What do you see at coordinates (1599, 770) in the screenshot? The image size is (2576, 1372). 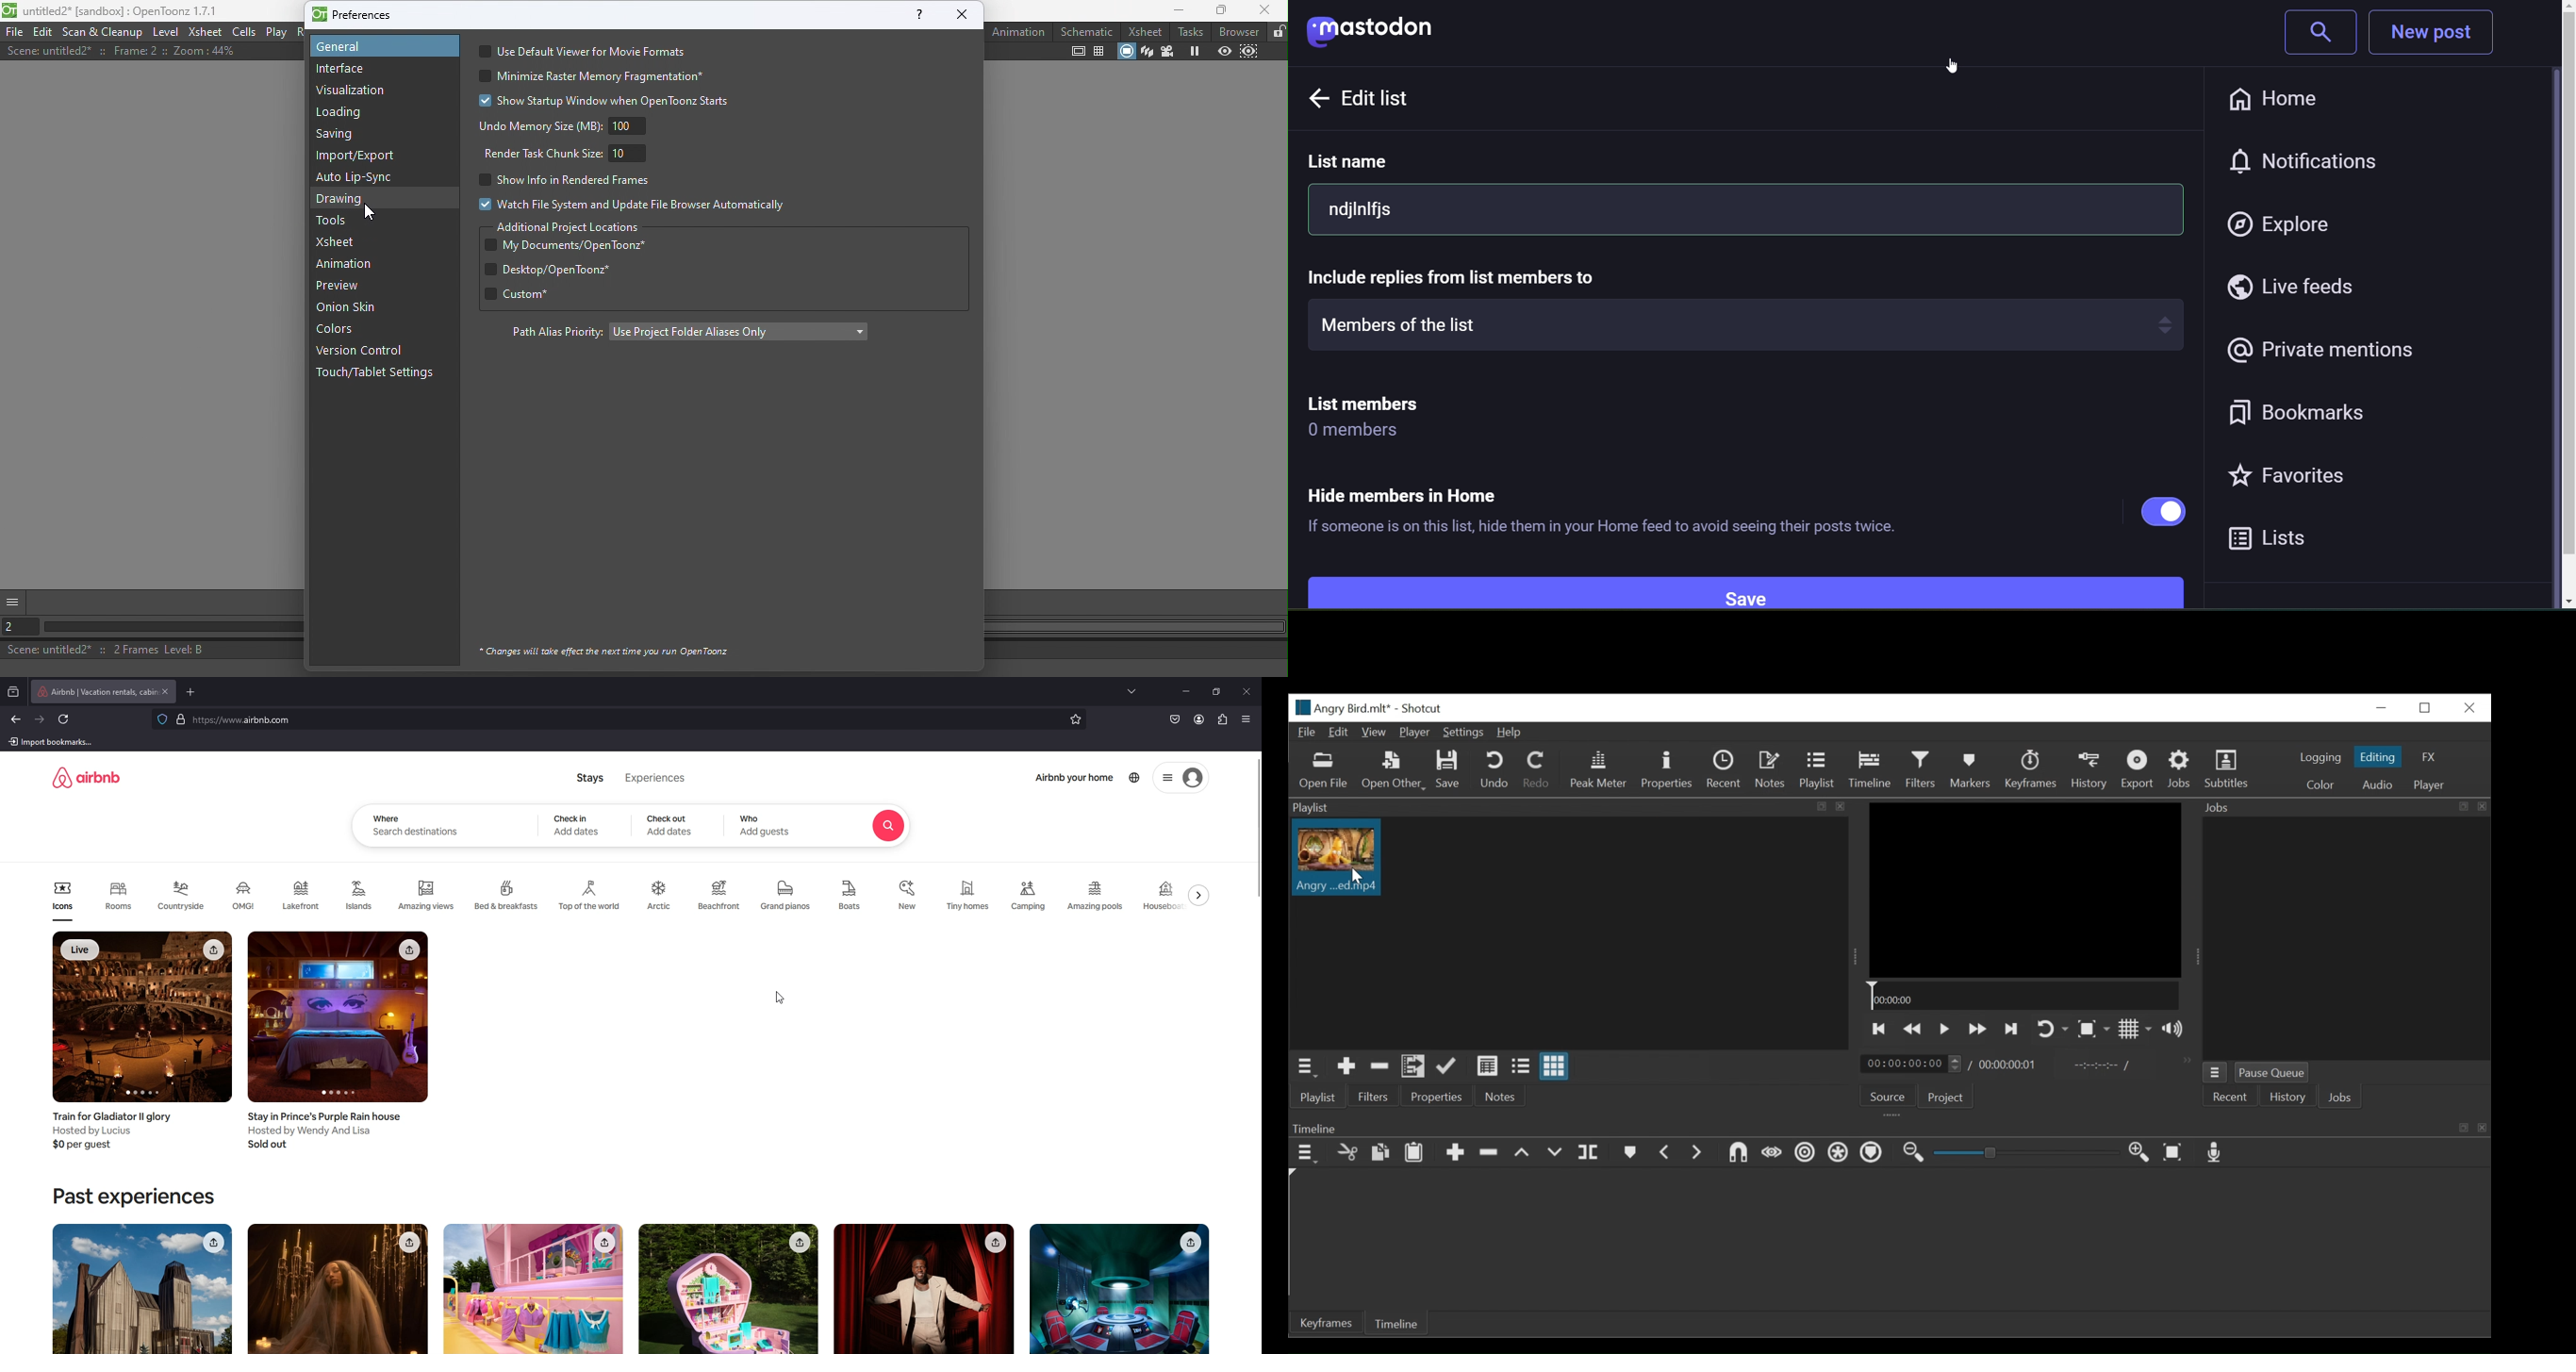 I see `Peak Meter` at bounding box center [1599, 770].